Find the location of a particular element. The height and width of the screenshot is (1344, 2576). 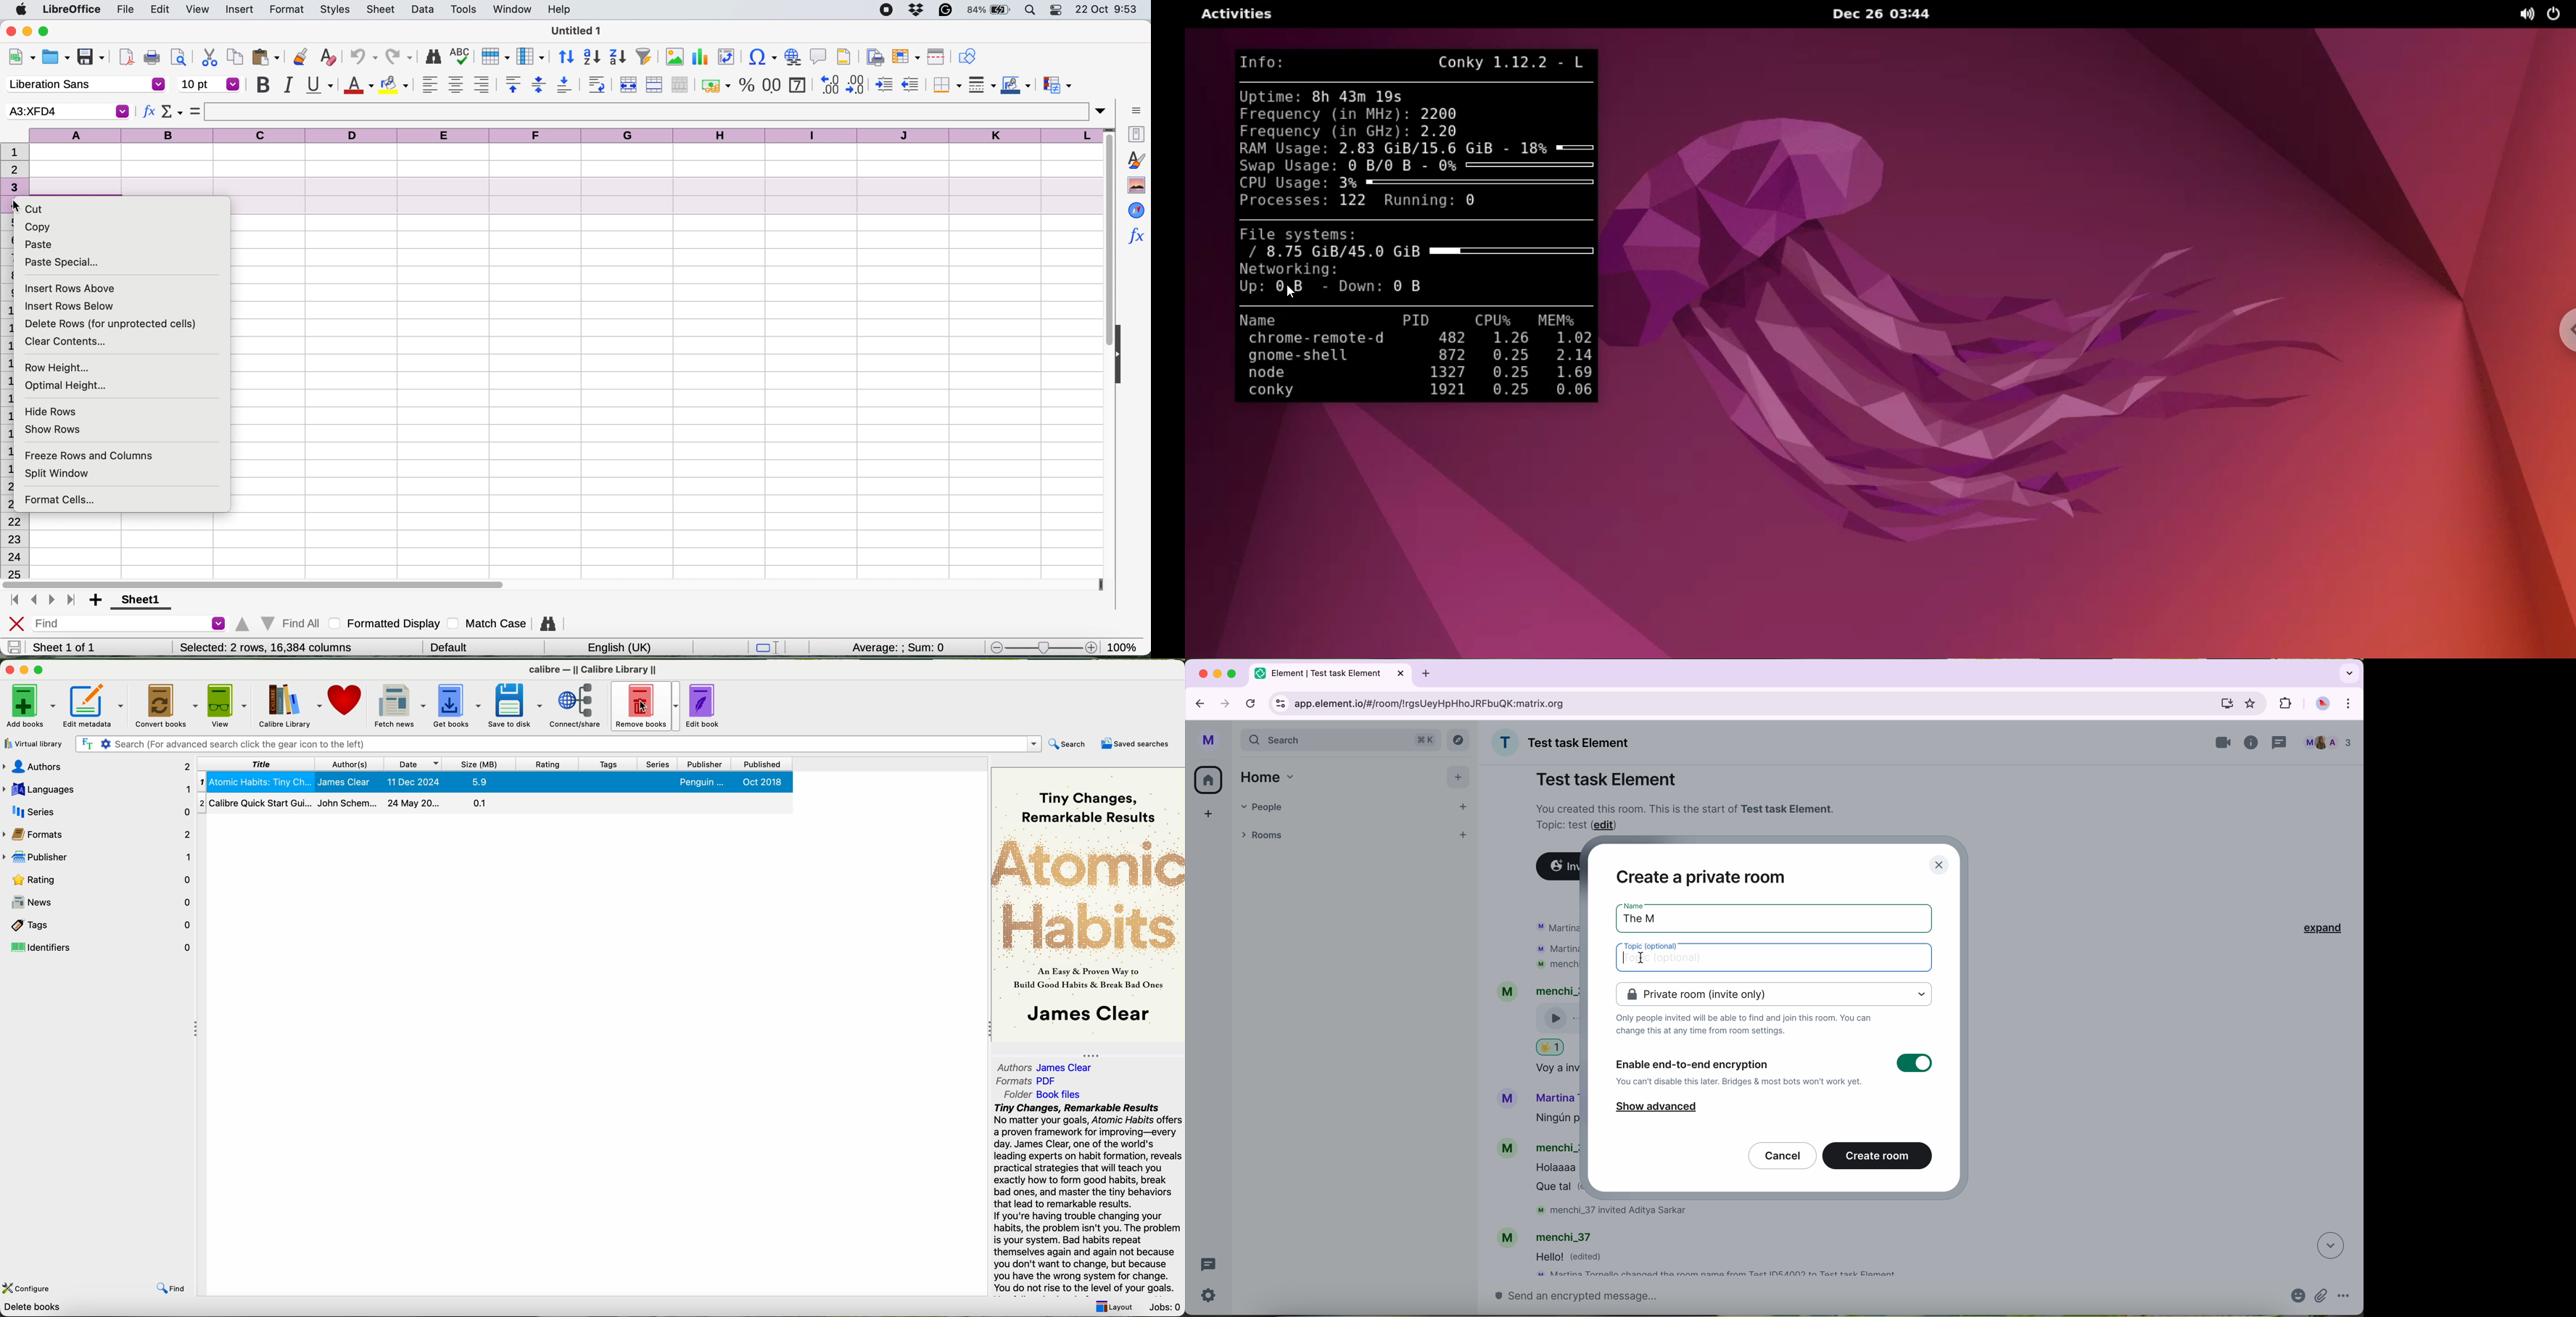

function wizard is located at coordinates (149, 113).